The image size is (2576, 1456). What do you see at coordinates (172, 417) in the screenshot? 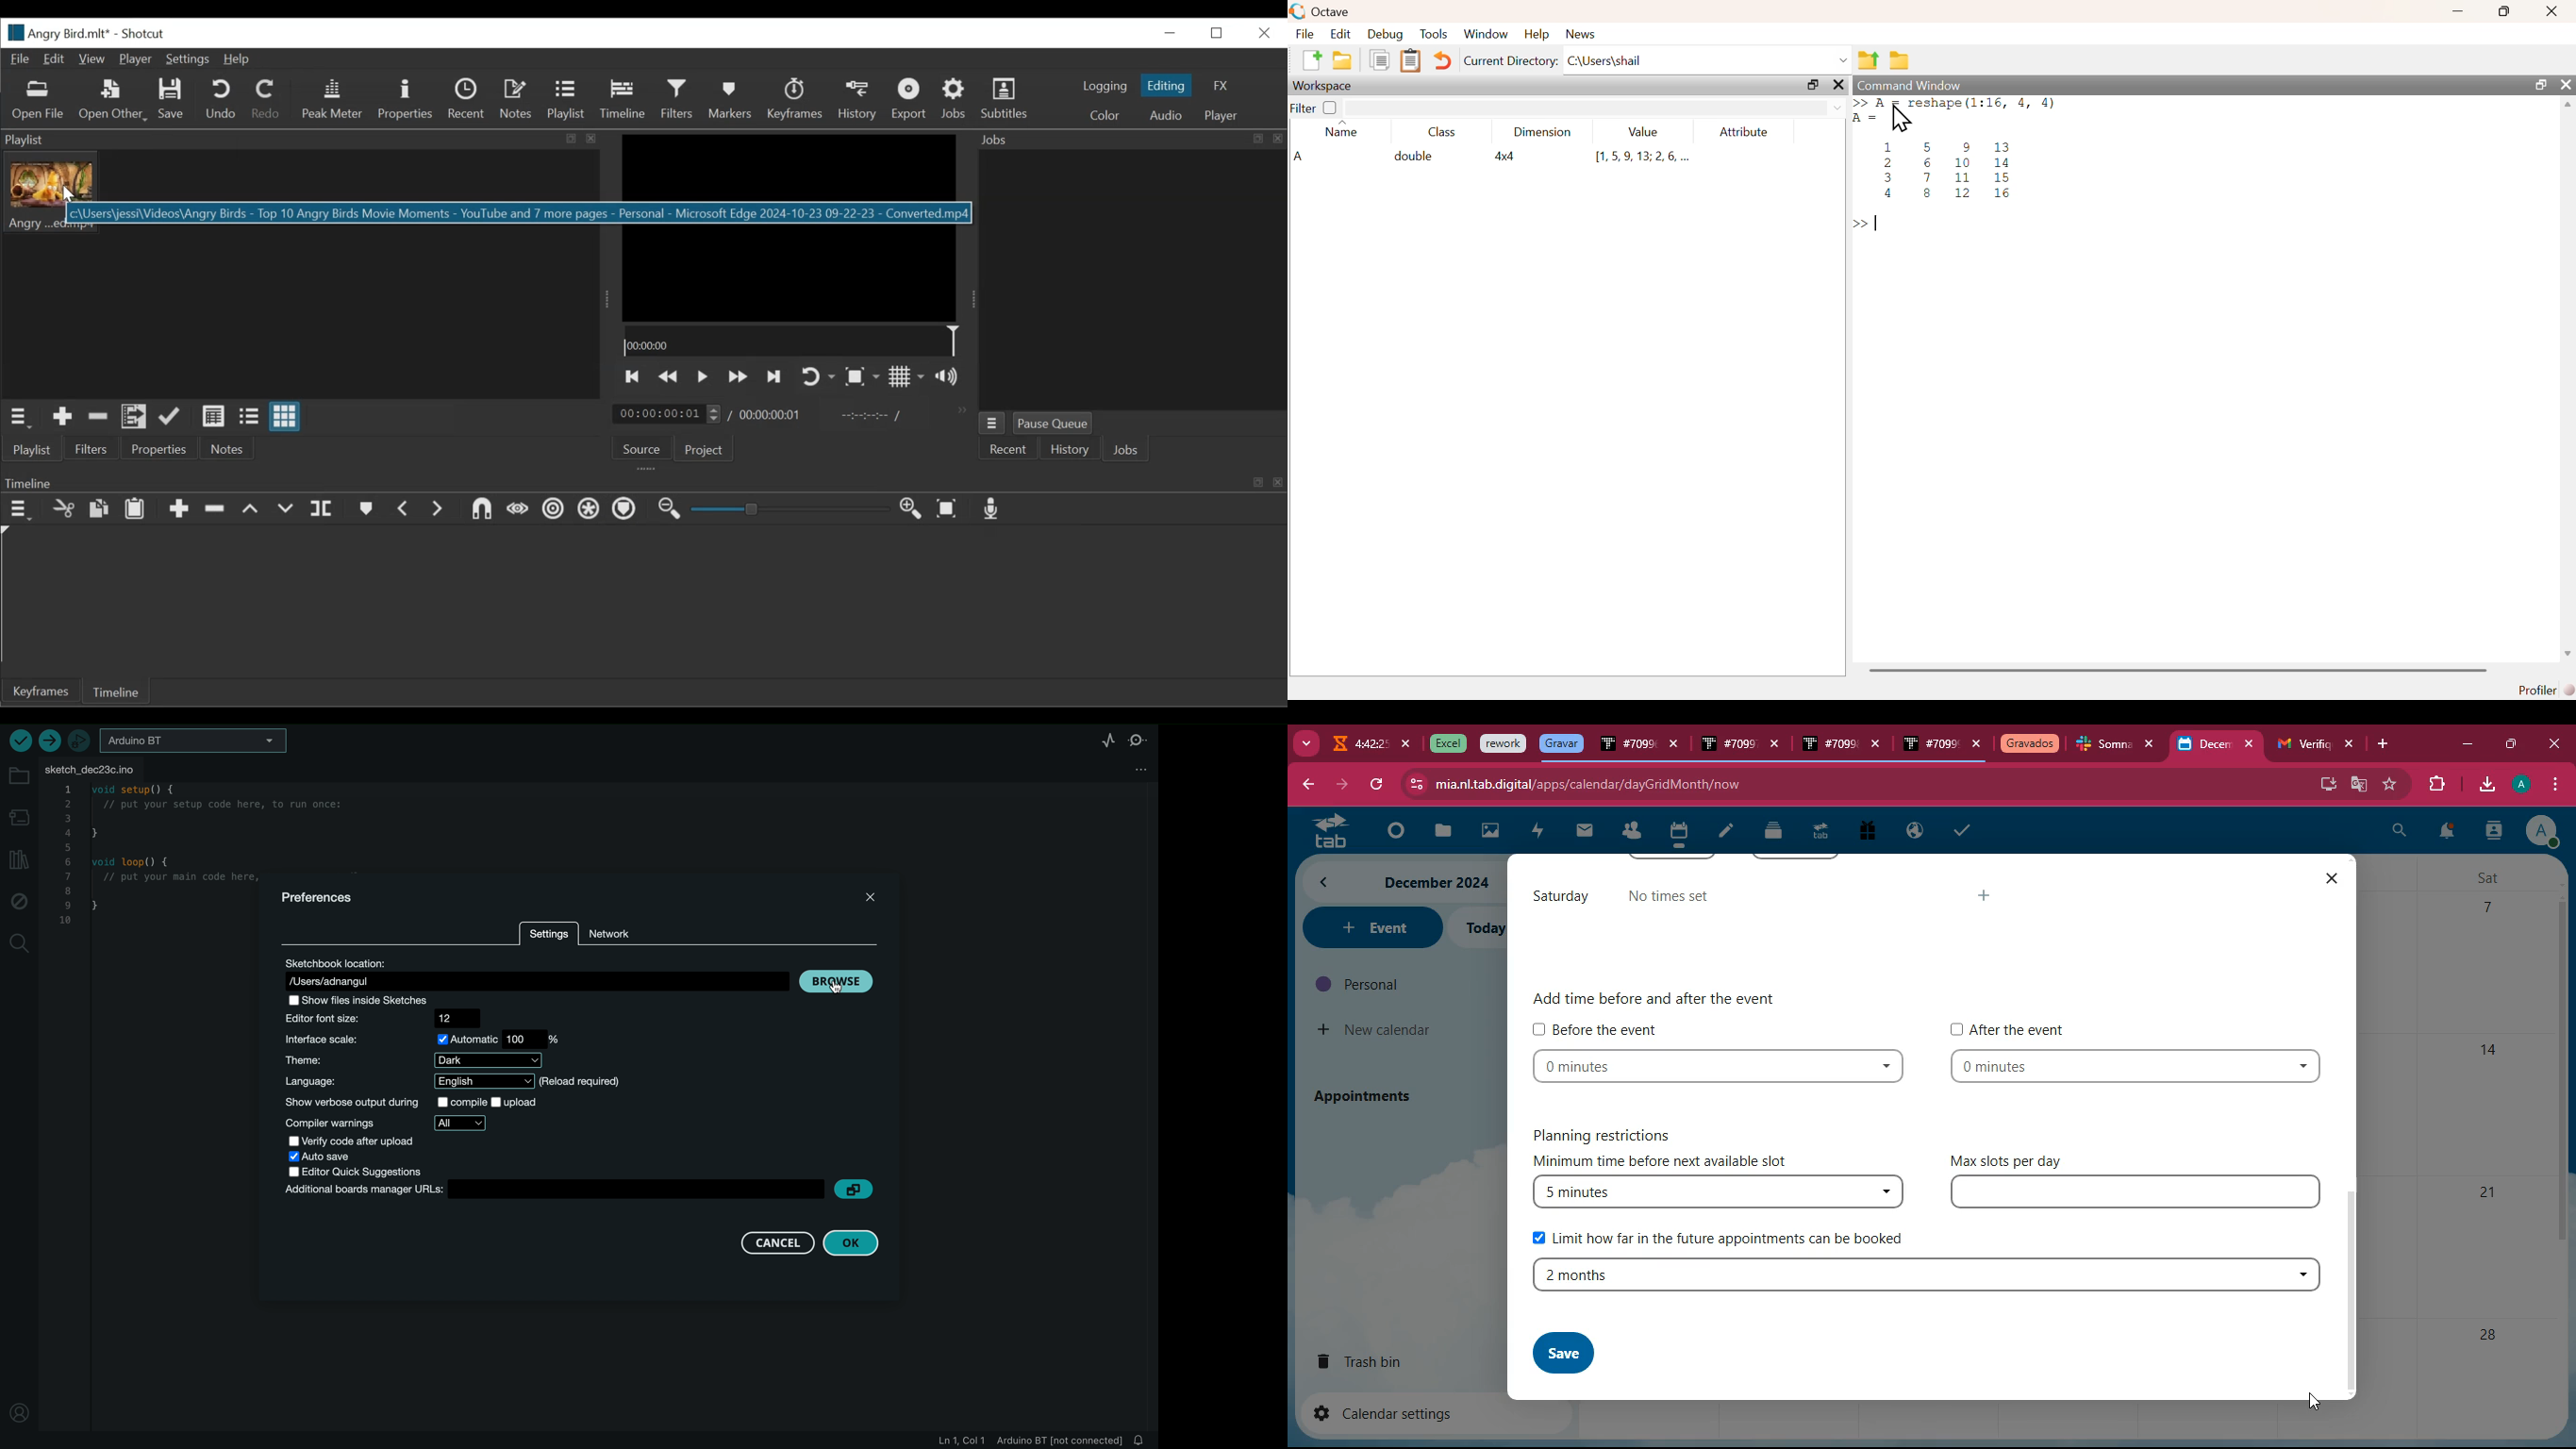
I see `Update` at bounding box center [172, 417].